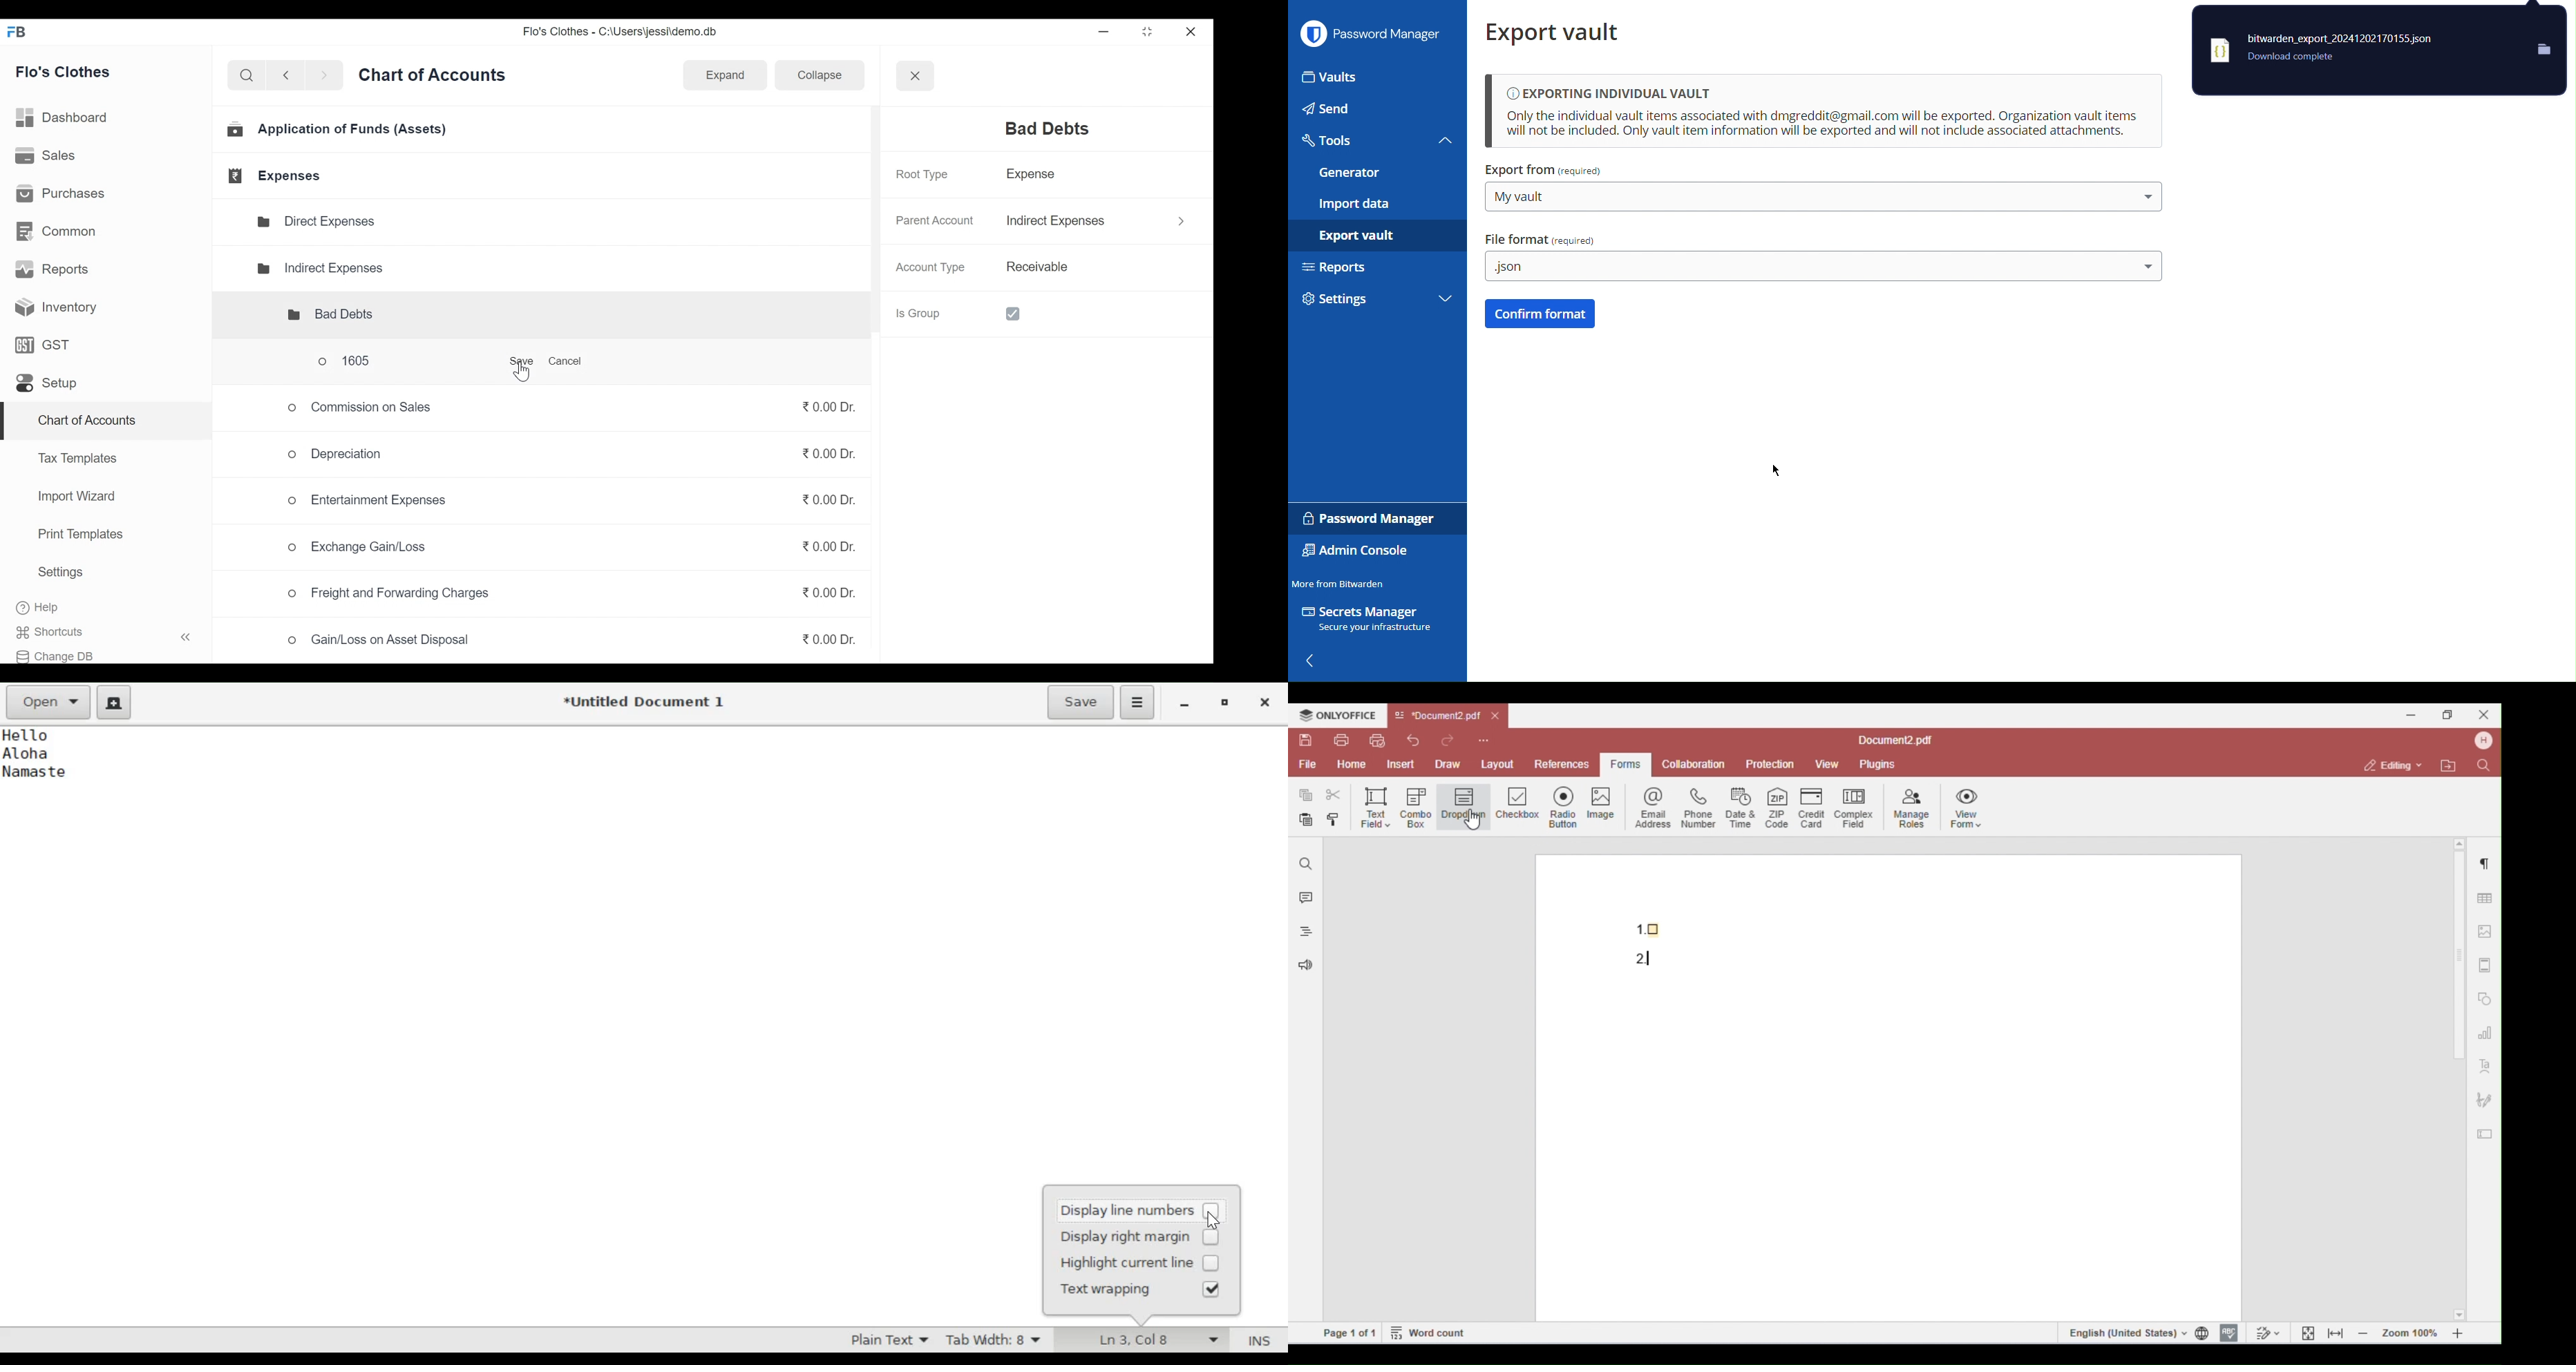 This screenshot has height=1372, width=2576. What do you see at coordinates (76, 458) in the screenshot?
I see `Tax Templates` at bounding box center [76, 458].